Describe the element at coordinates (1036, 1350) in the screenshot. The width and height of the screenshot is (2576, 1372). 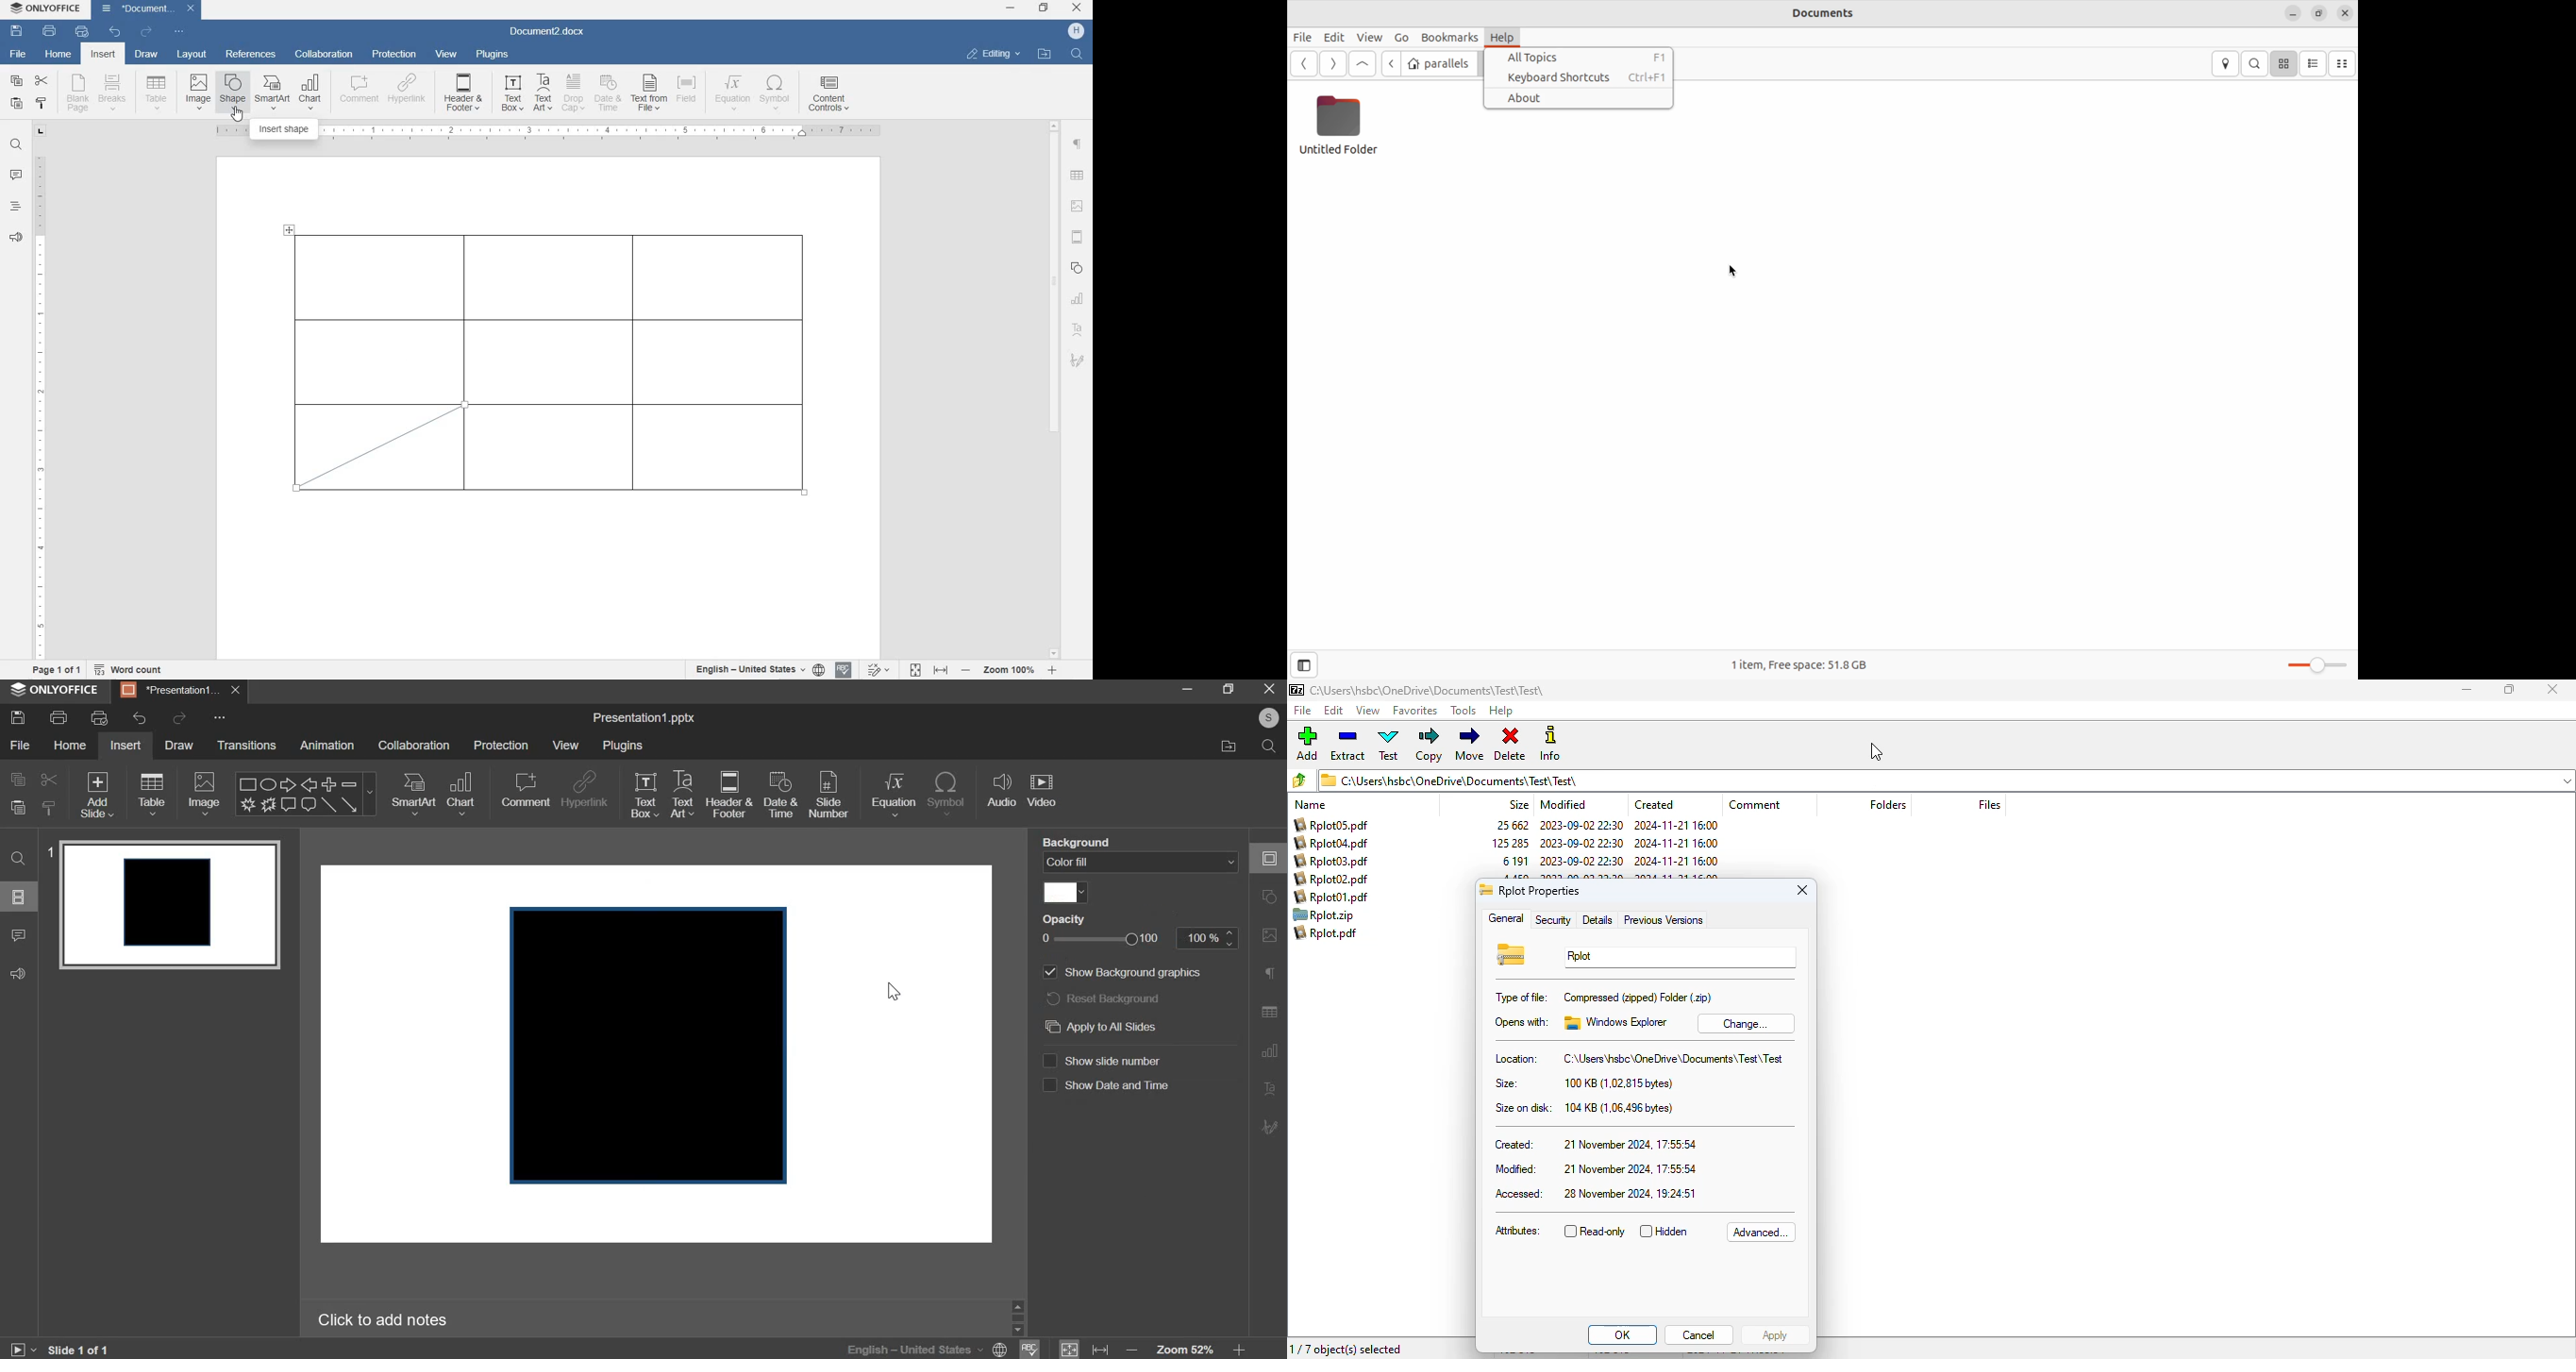
I see `spelling` at that location.